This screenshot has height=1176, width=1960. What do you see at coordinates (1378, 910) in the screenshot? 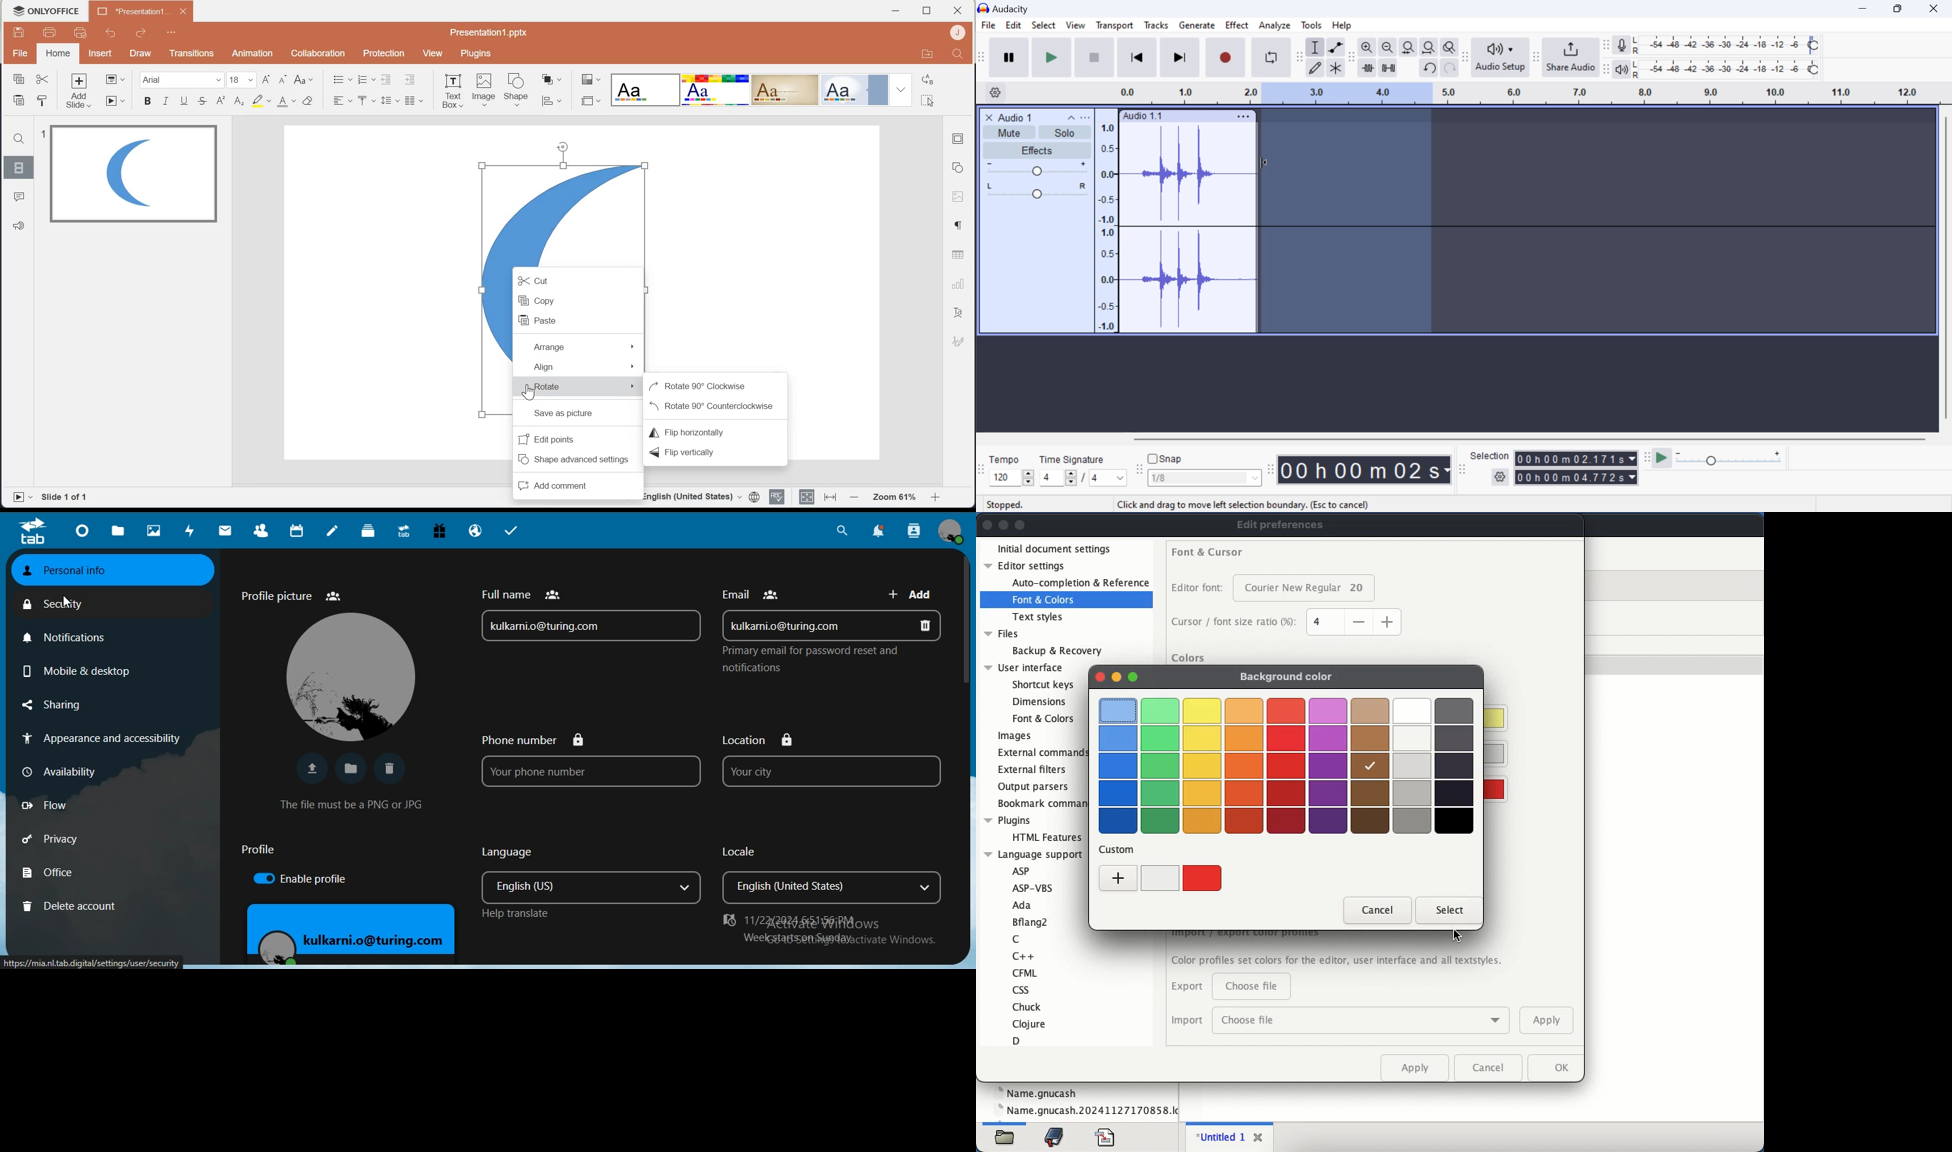
I see `cancel` at bounding box center [1378, 910].